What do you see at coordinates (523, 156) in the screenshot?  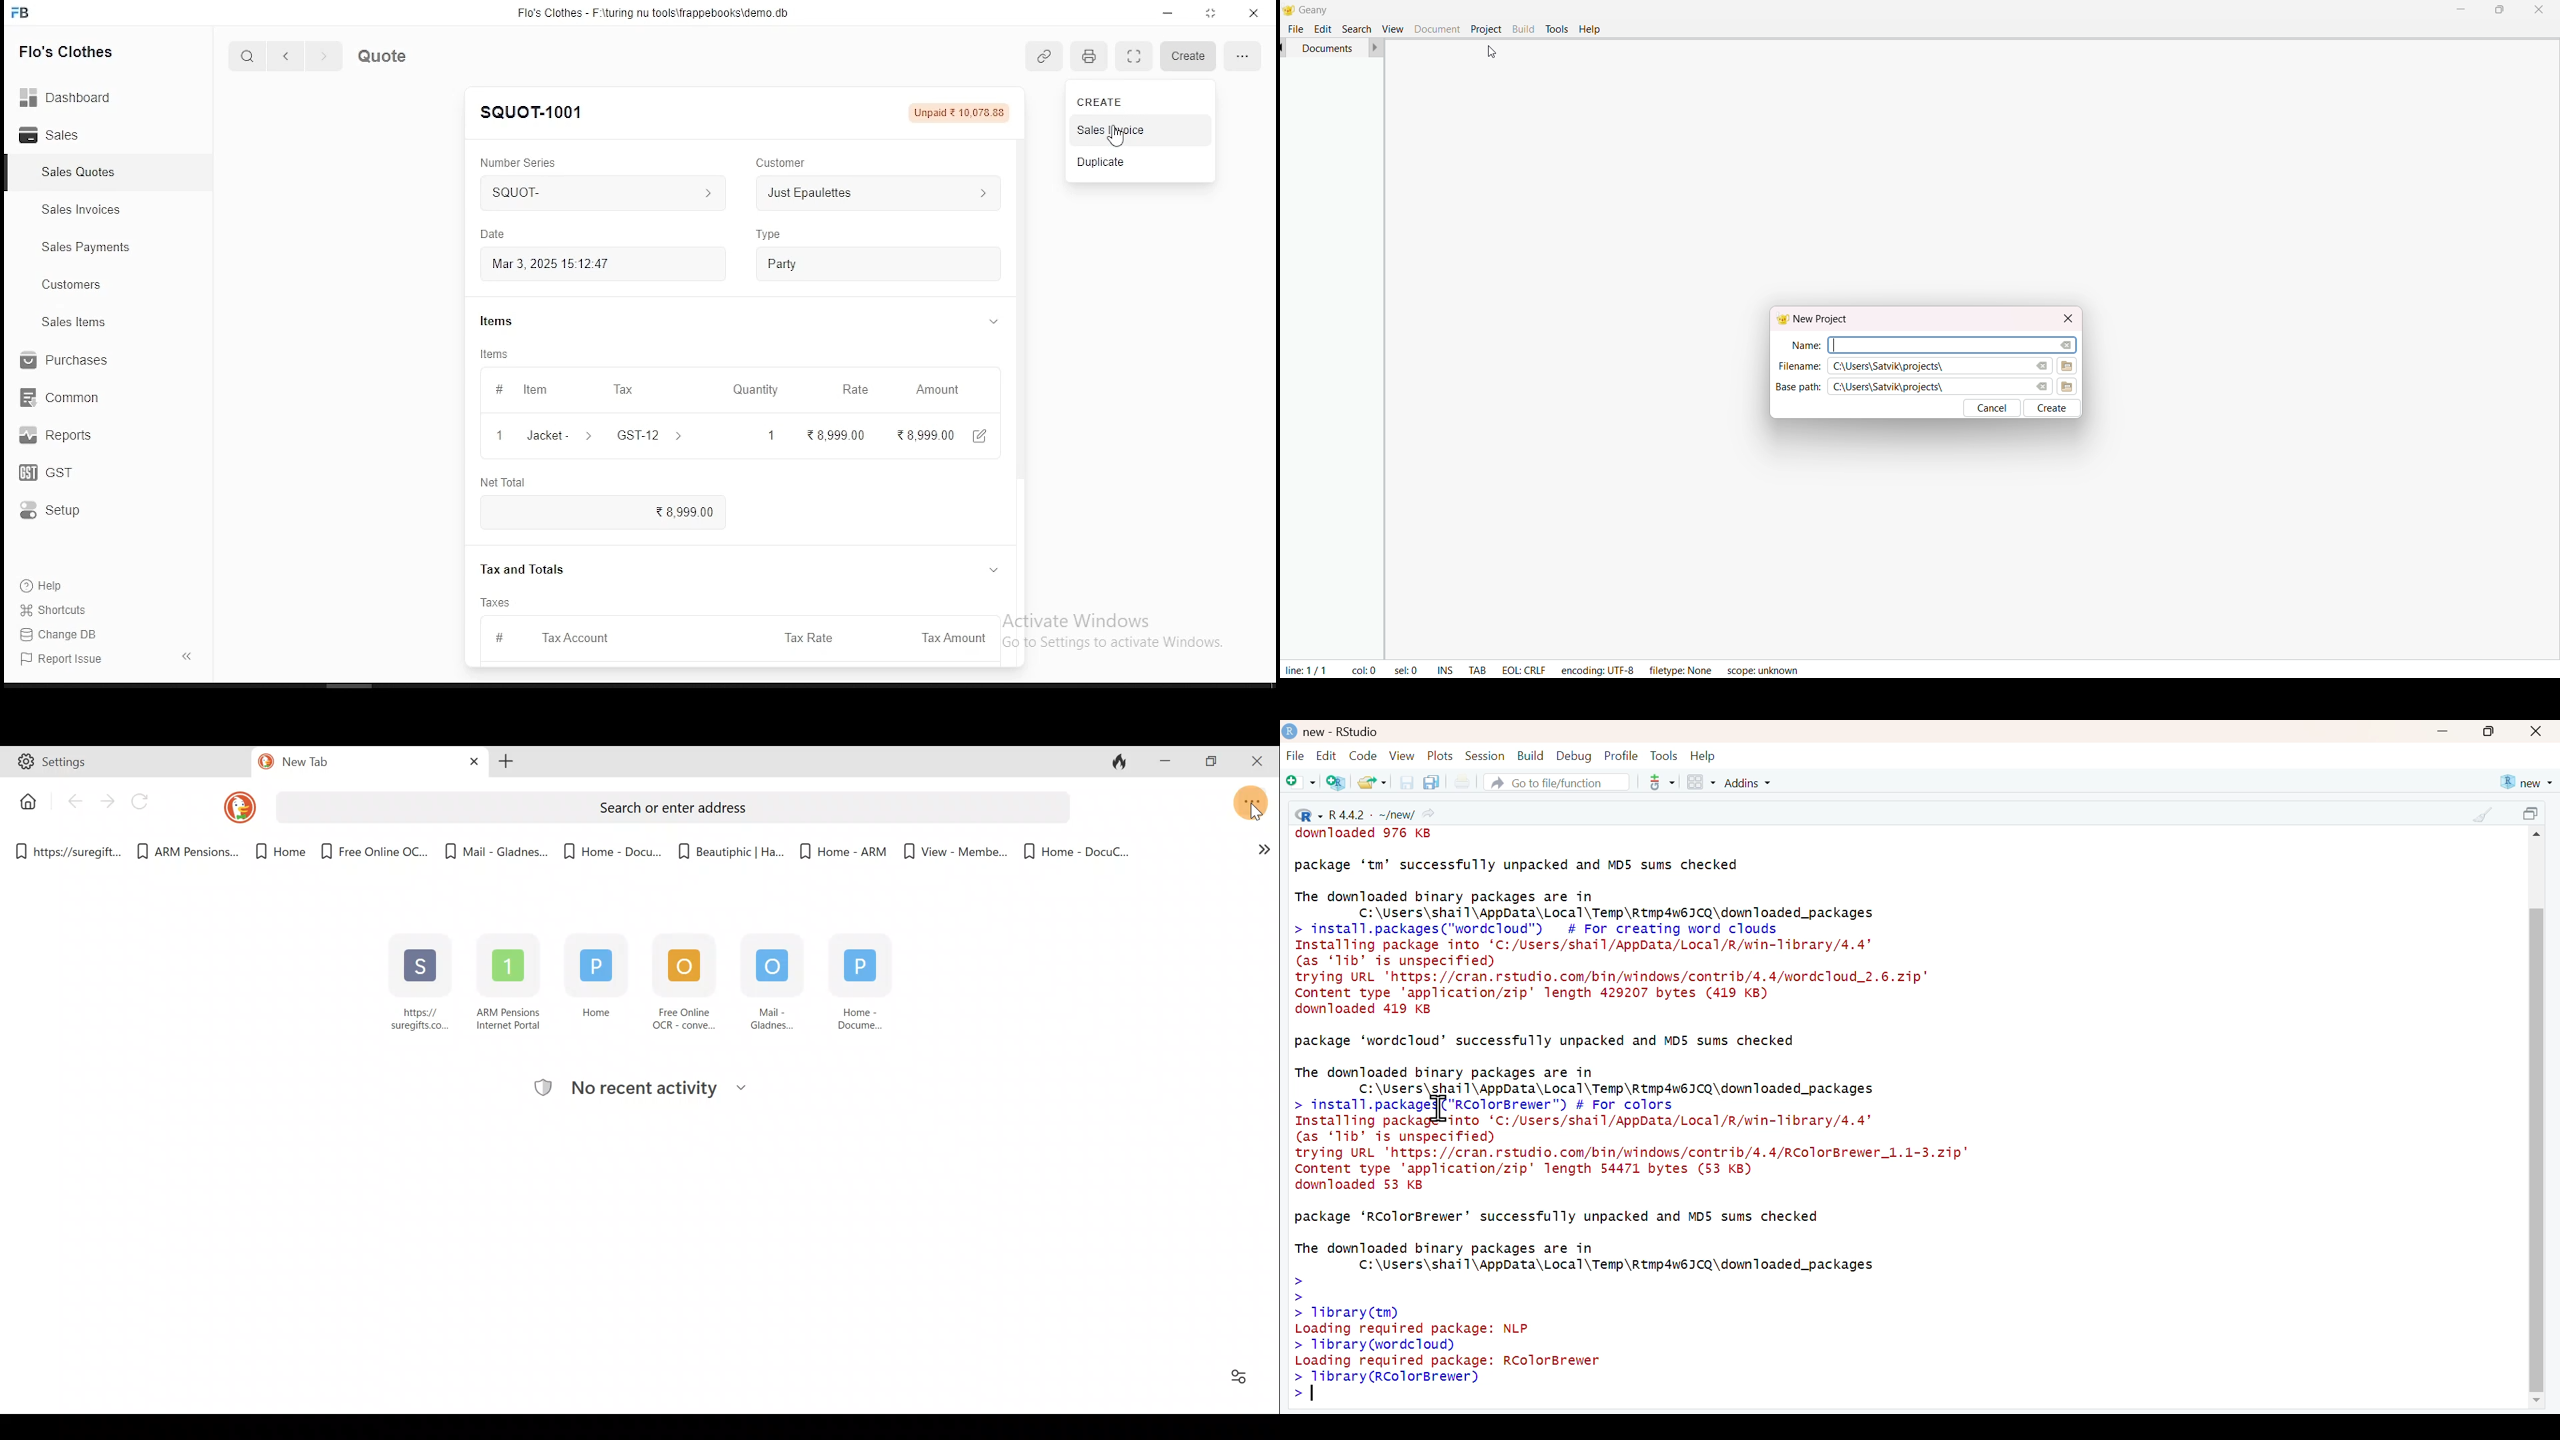 I see `number series` at bounding box center [523, 156].